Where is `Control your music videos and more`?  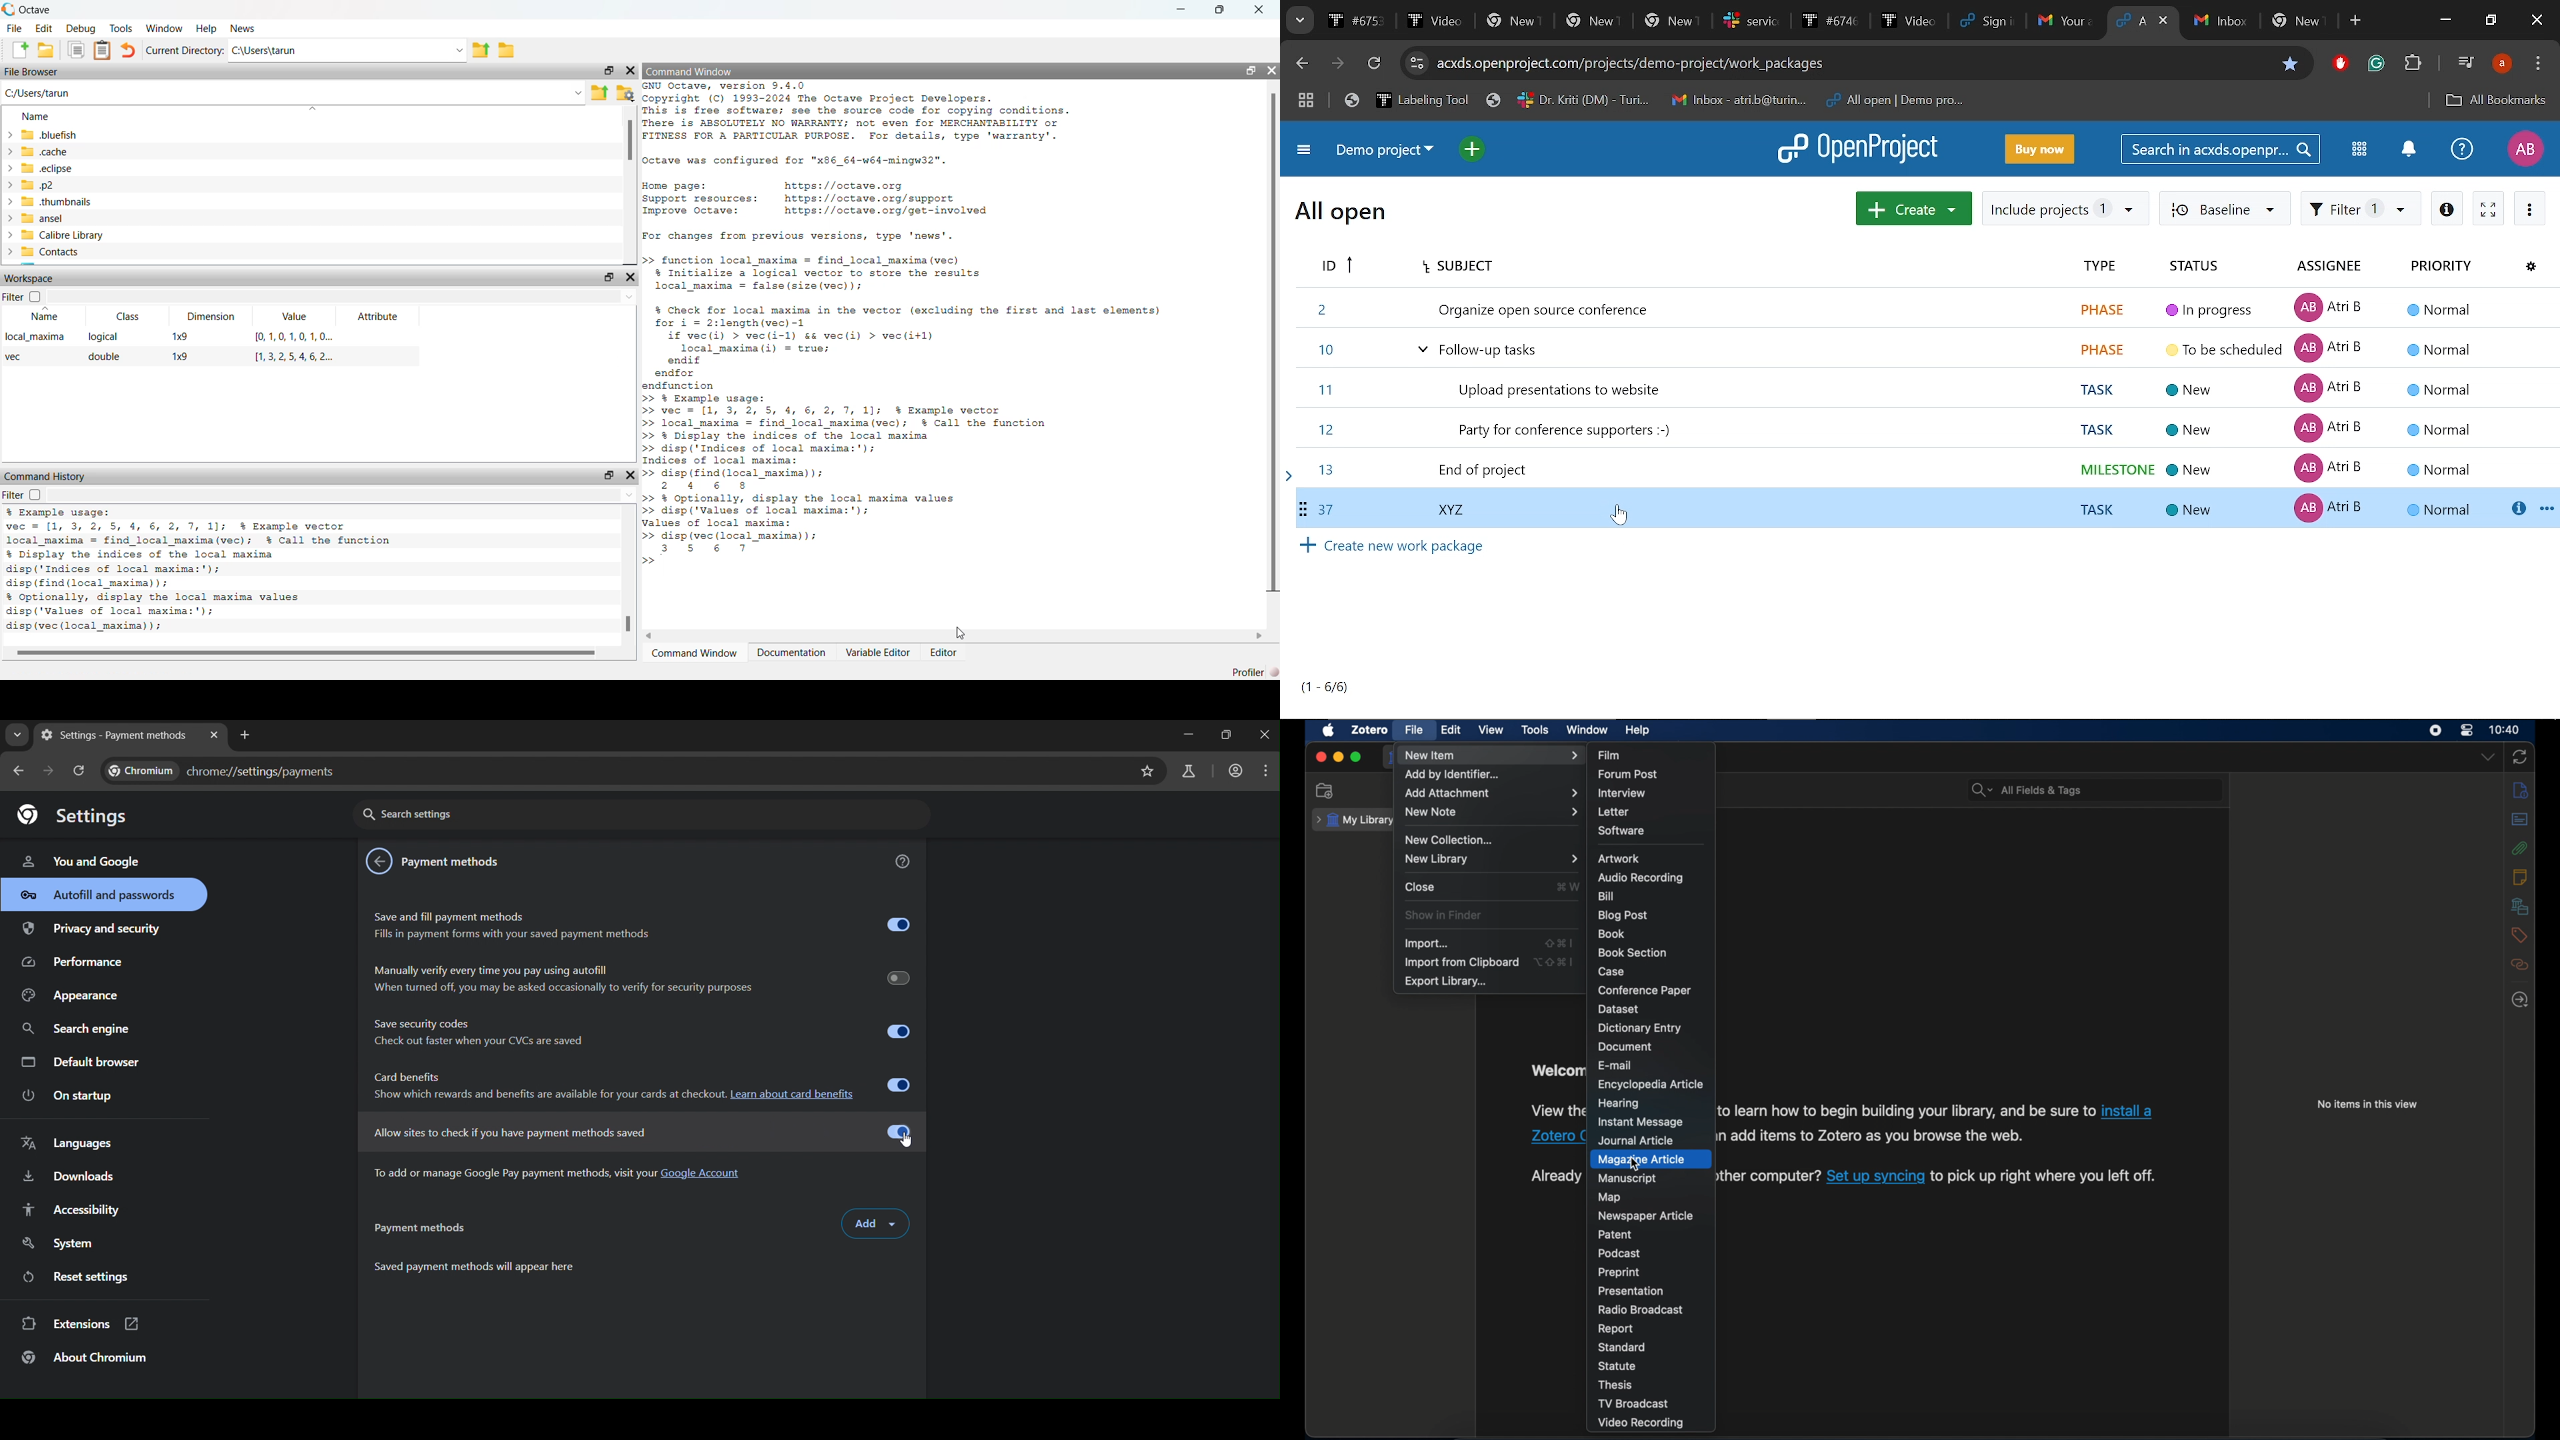 Control your music videos and more is located at coordinates (2466, 61).